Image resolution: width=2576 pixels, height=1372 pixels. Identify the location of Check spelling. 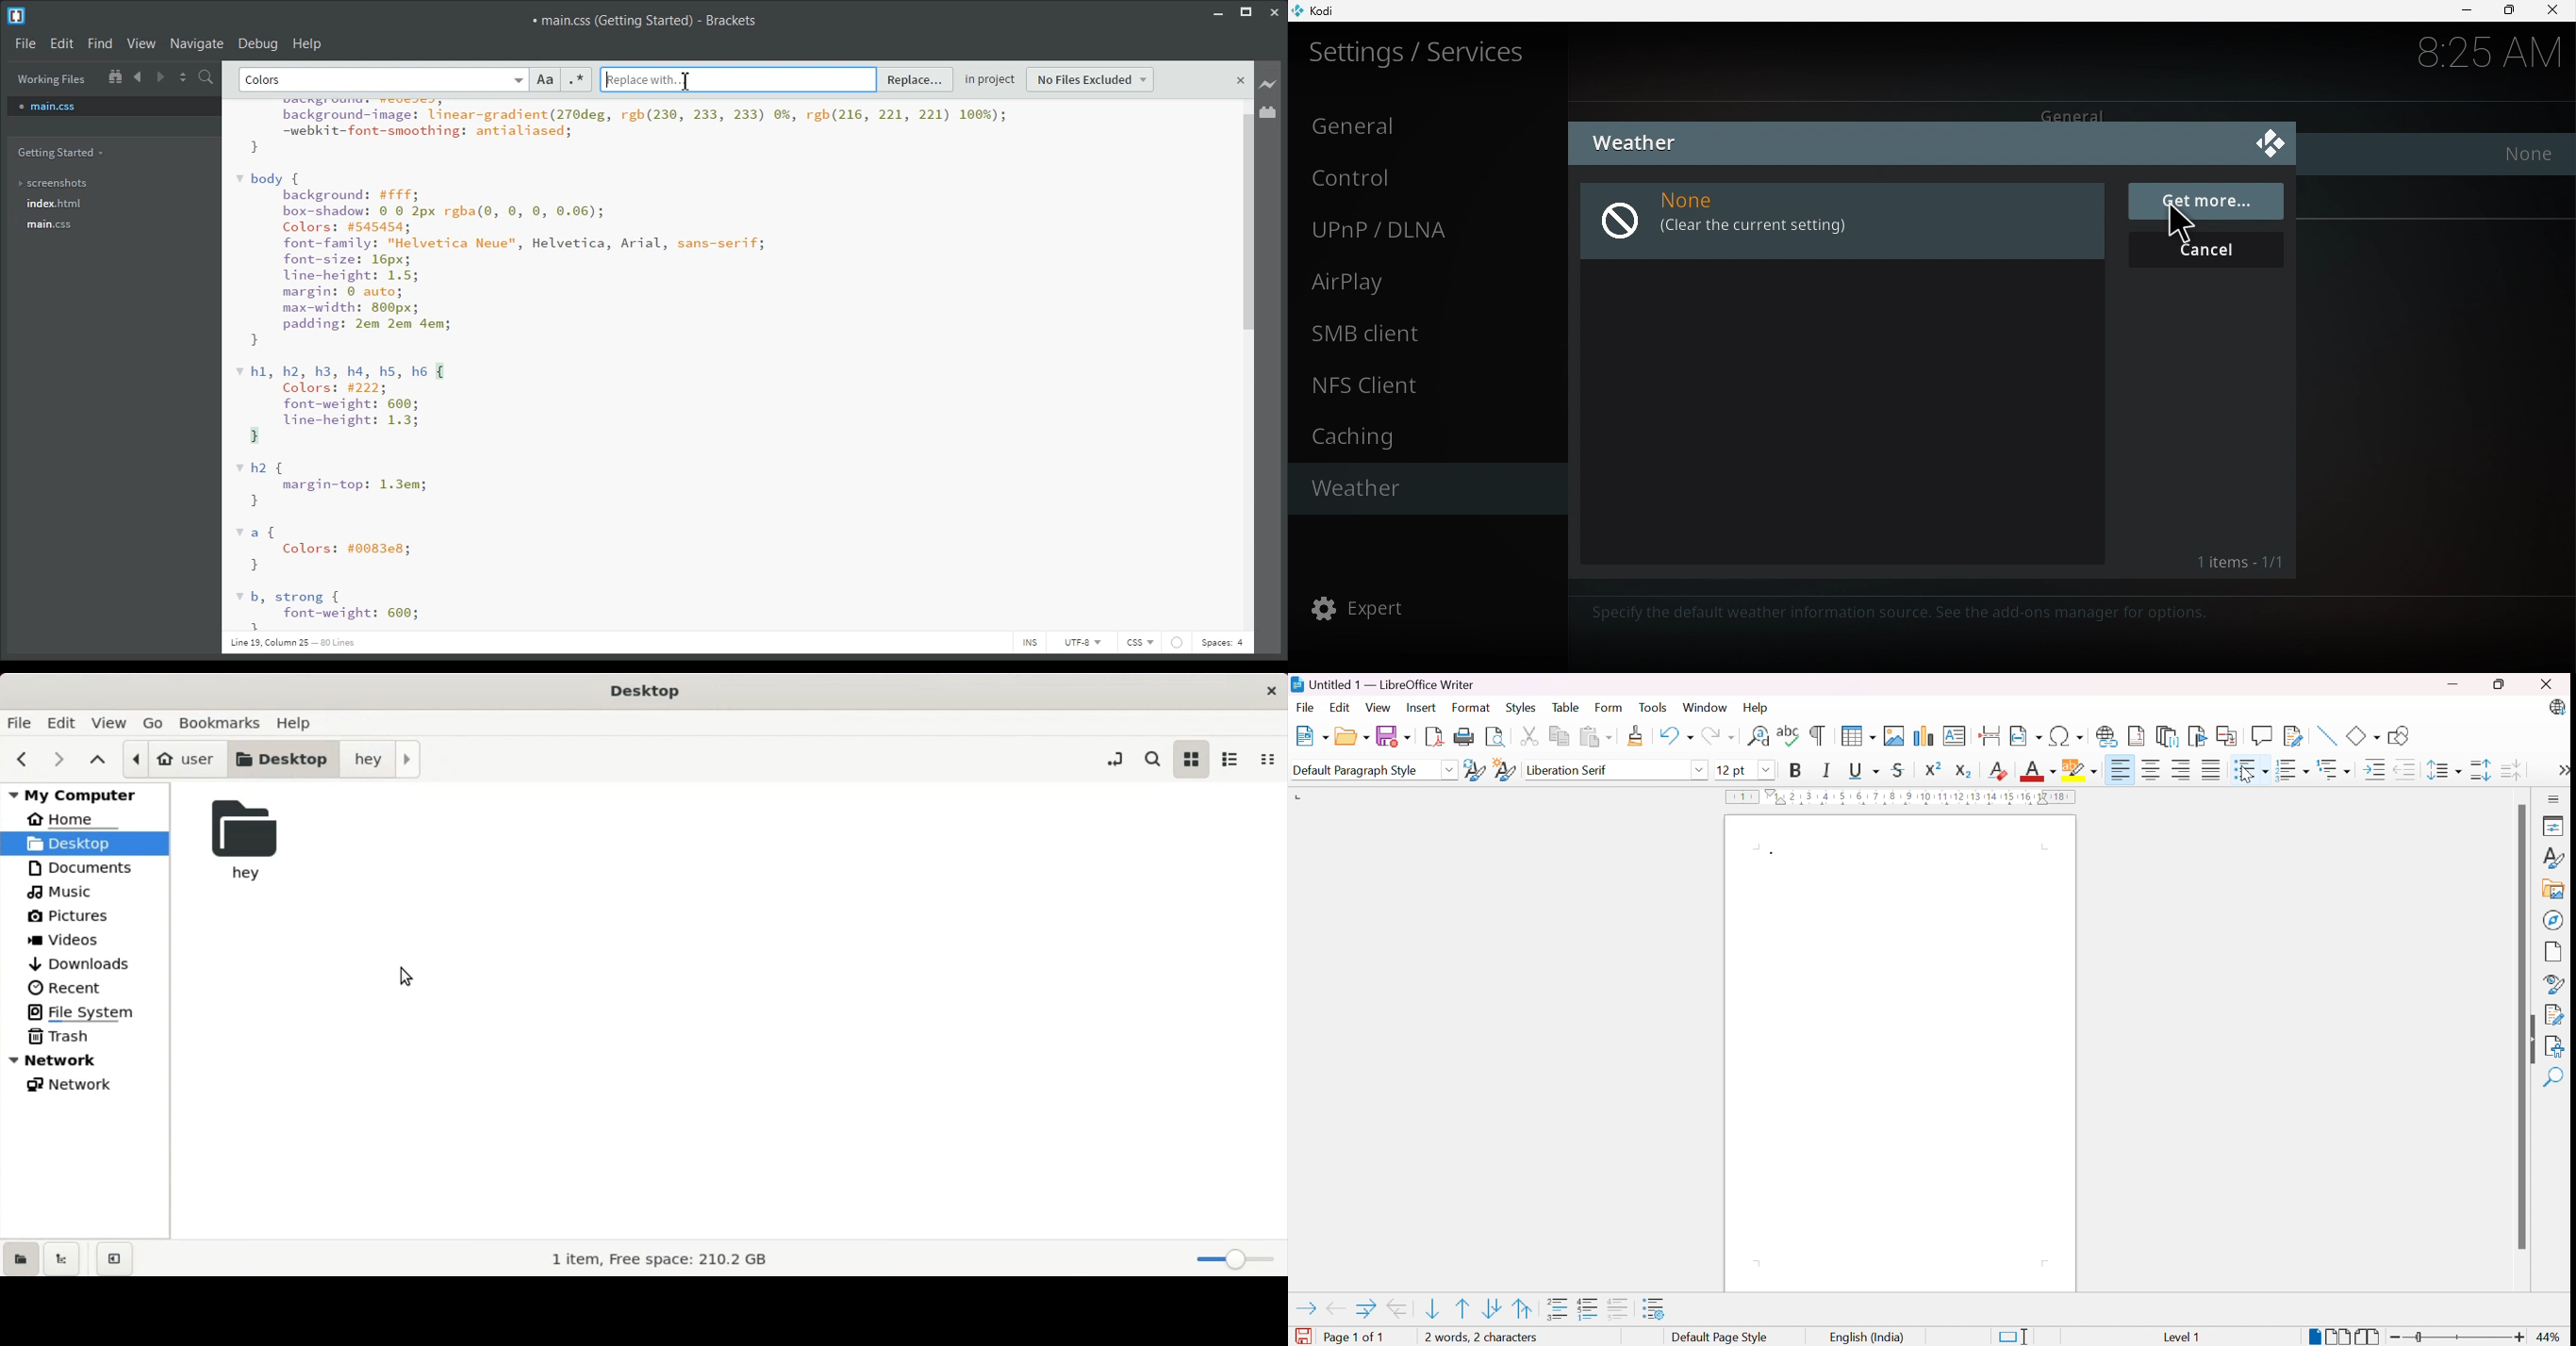
(1789, 734).